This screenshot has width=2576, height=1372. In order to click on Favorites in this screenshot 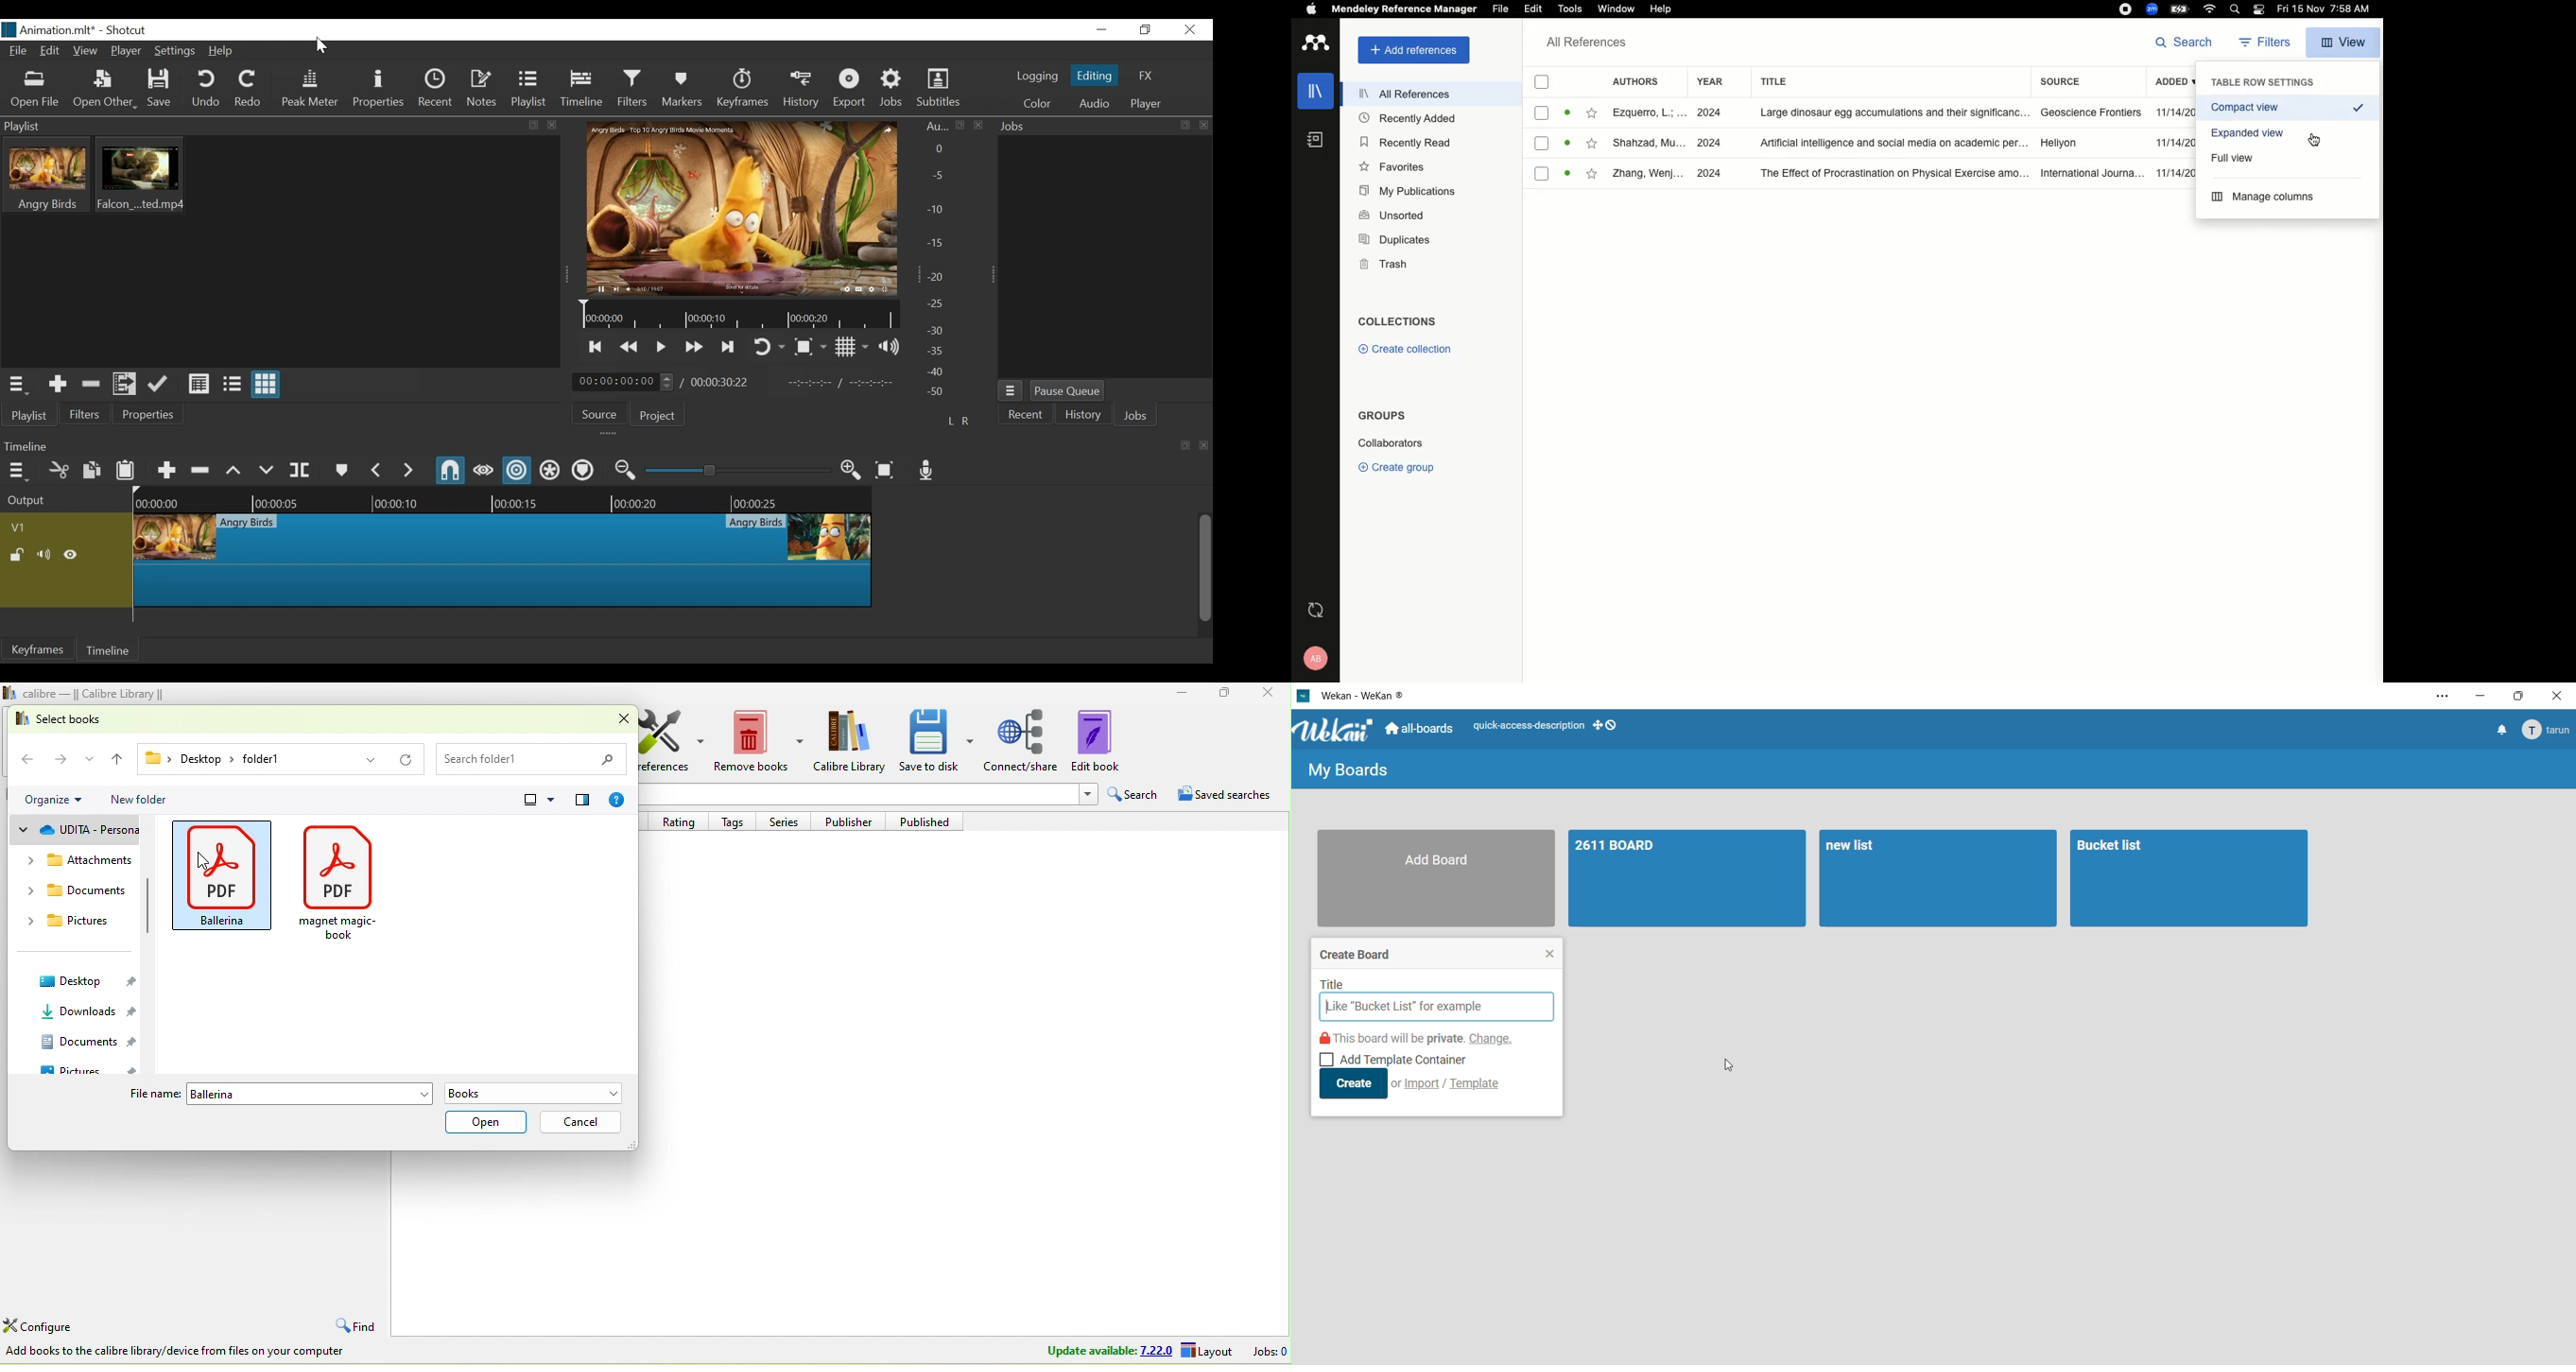, I will do `click(1393, 166)`.